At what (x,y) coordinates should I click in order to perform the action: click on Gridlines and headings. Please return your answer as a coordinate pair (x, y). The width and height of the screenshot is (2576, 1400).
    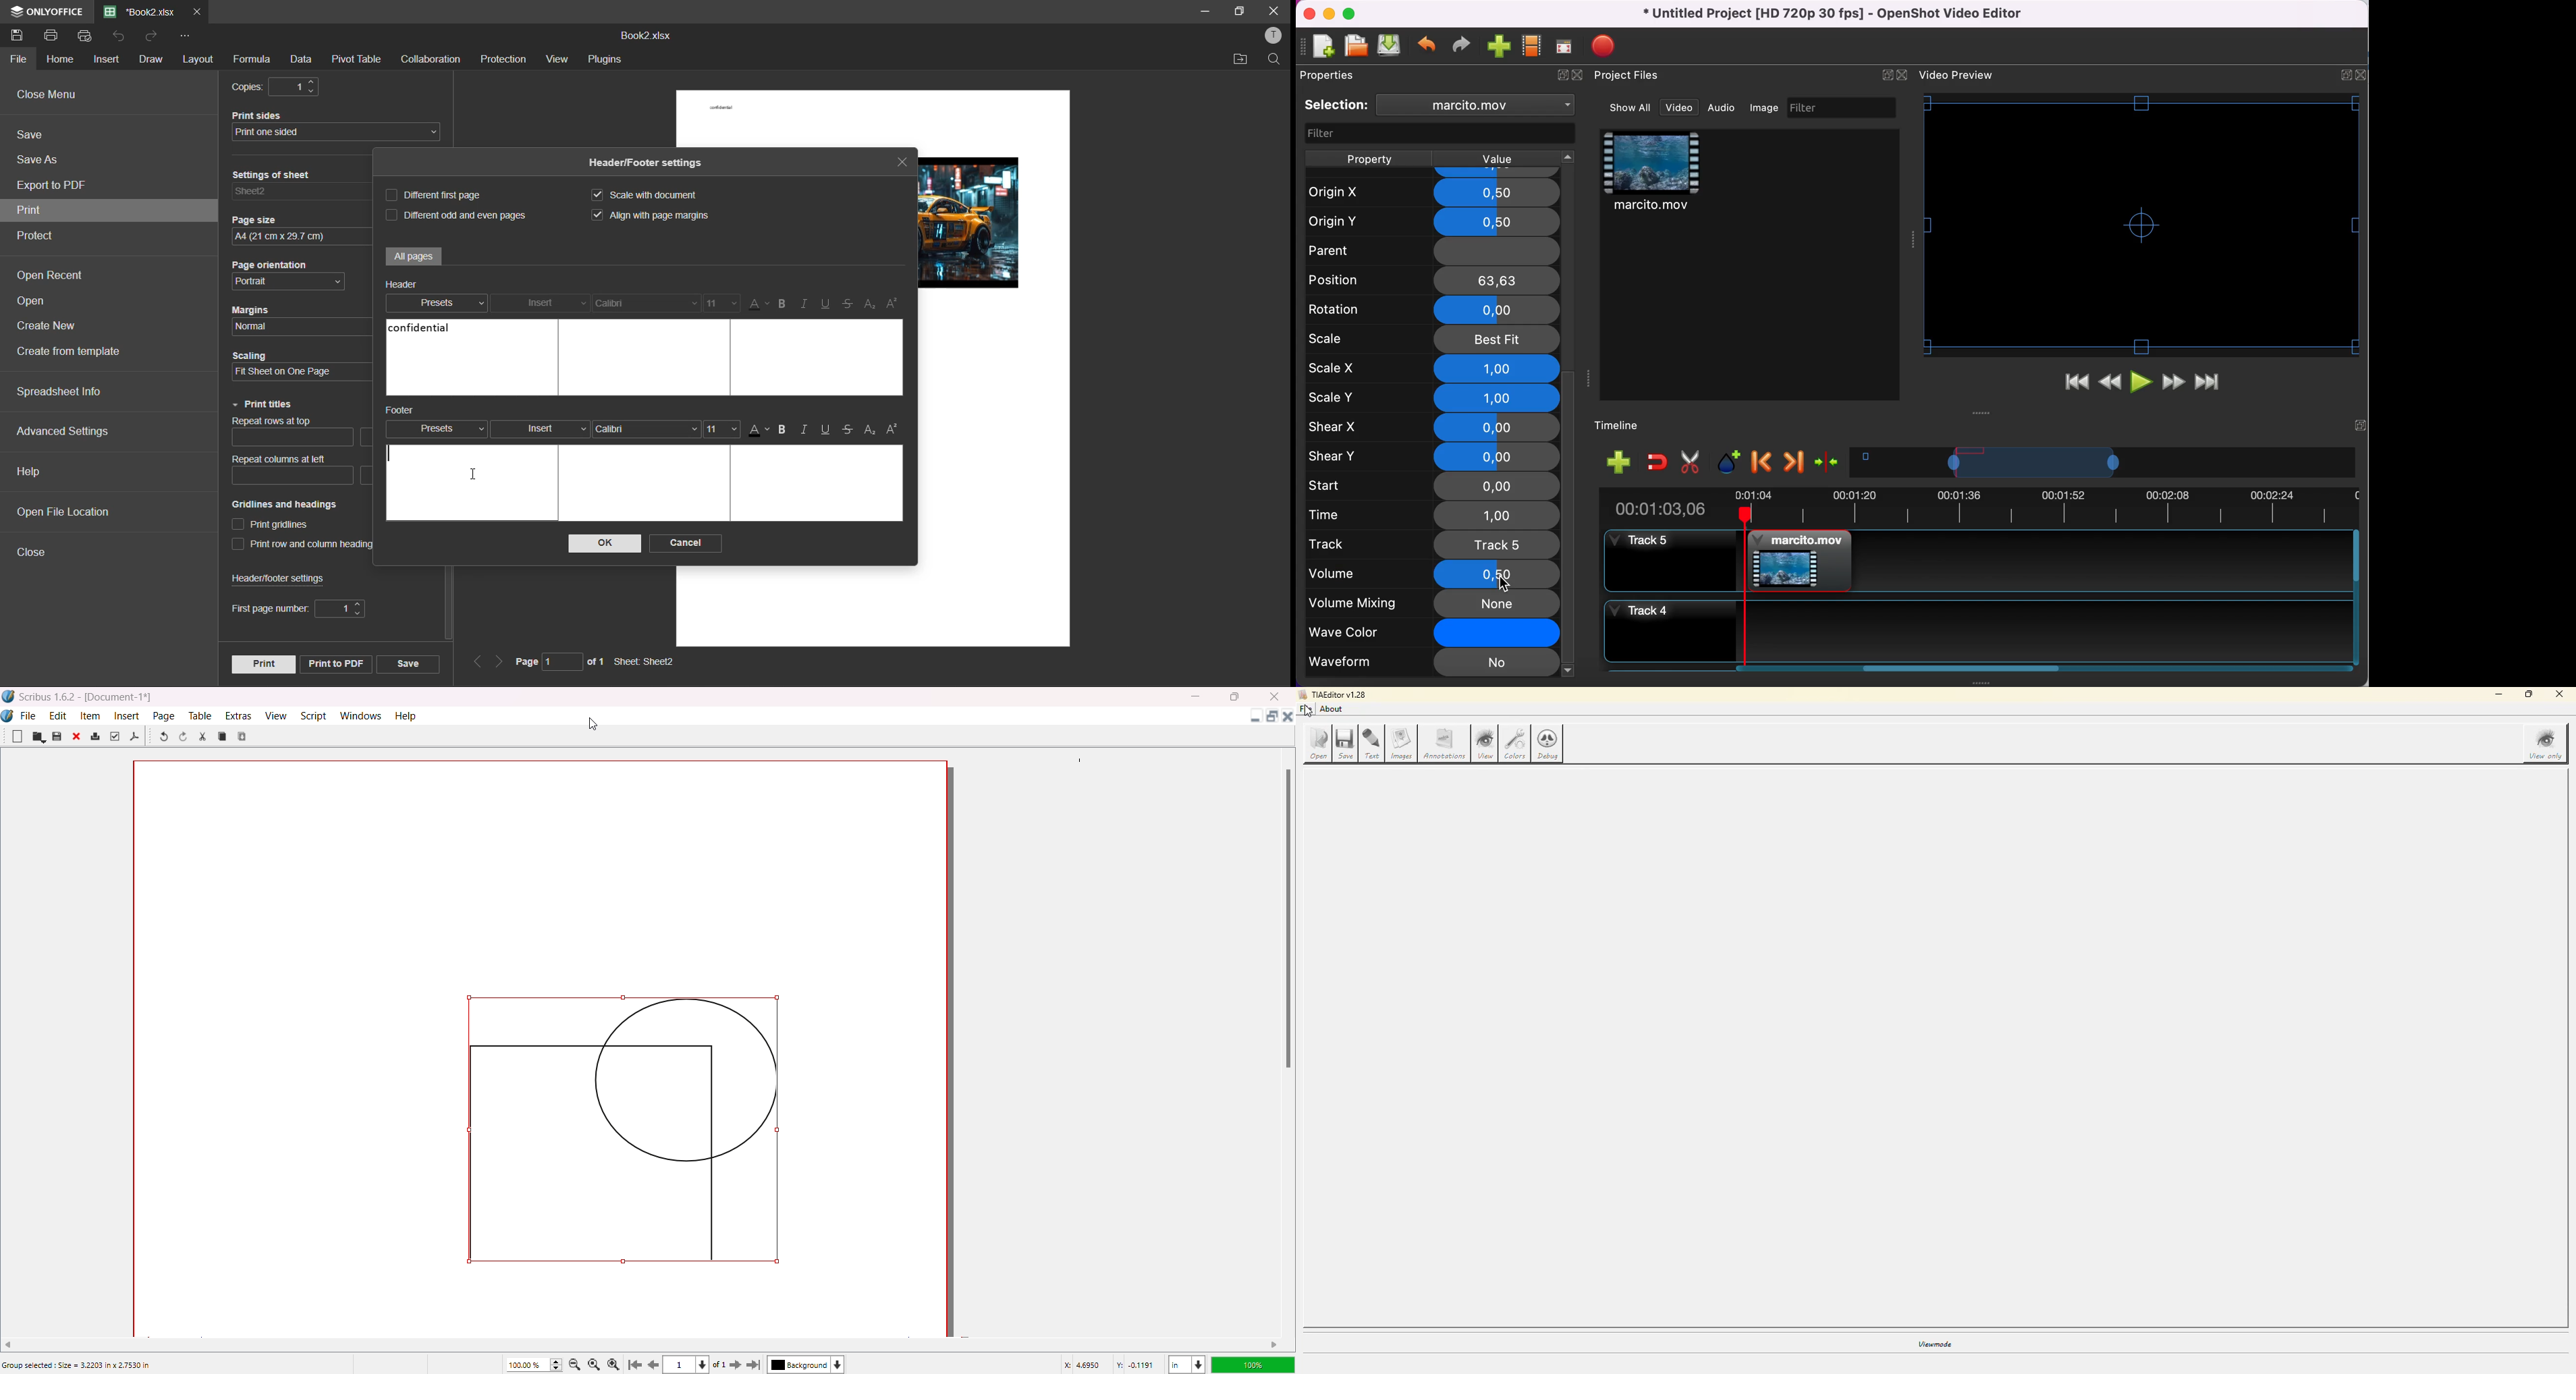
    Looking at the image, I should click on (286, 504).